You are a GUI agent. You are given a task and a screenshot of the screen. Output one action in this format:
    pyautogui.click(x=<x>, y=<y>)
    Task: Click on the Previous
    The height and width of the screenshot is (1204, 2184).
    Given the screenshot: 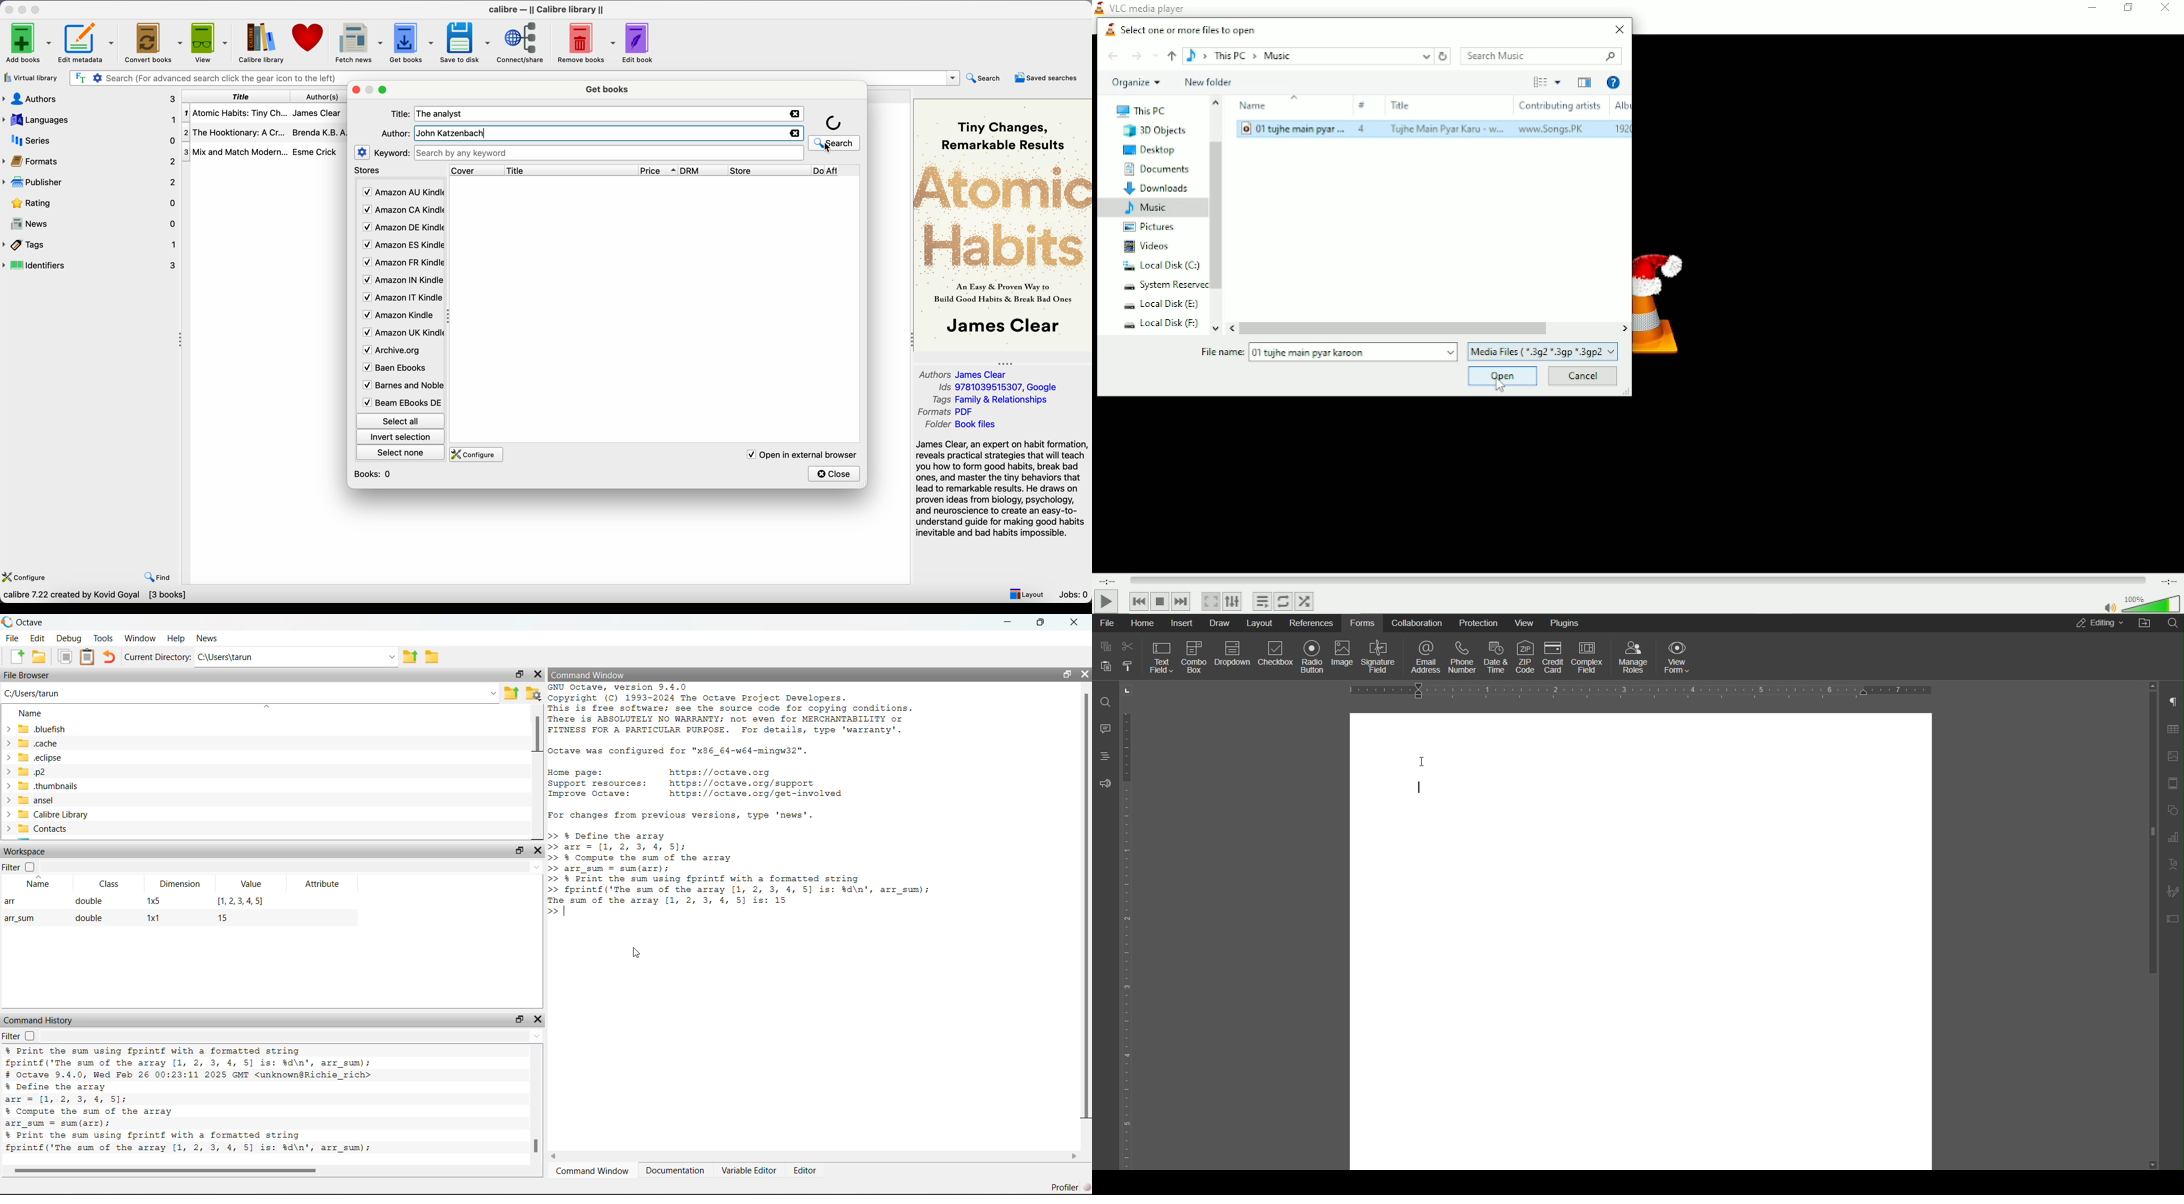 What is the action you would take?
    pyautogui.click(x=1136, y=602)
    